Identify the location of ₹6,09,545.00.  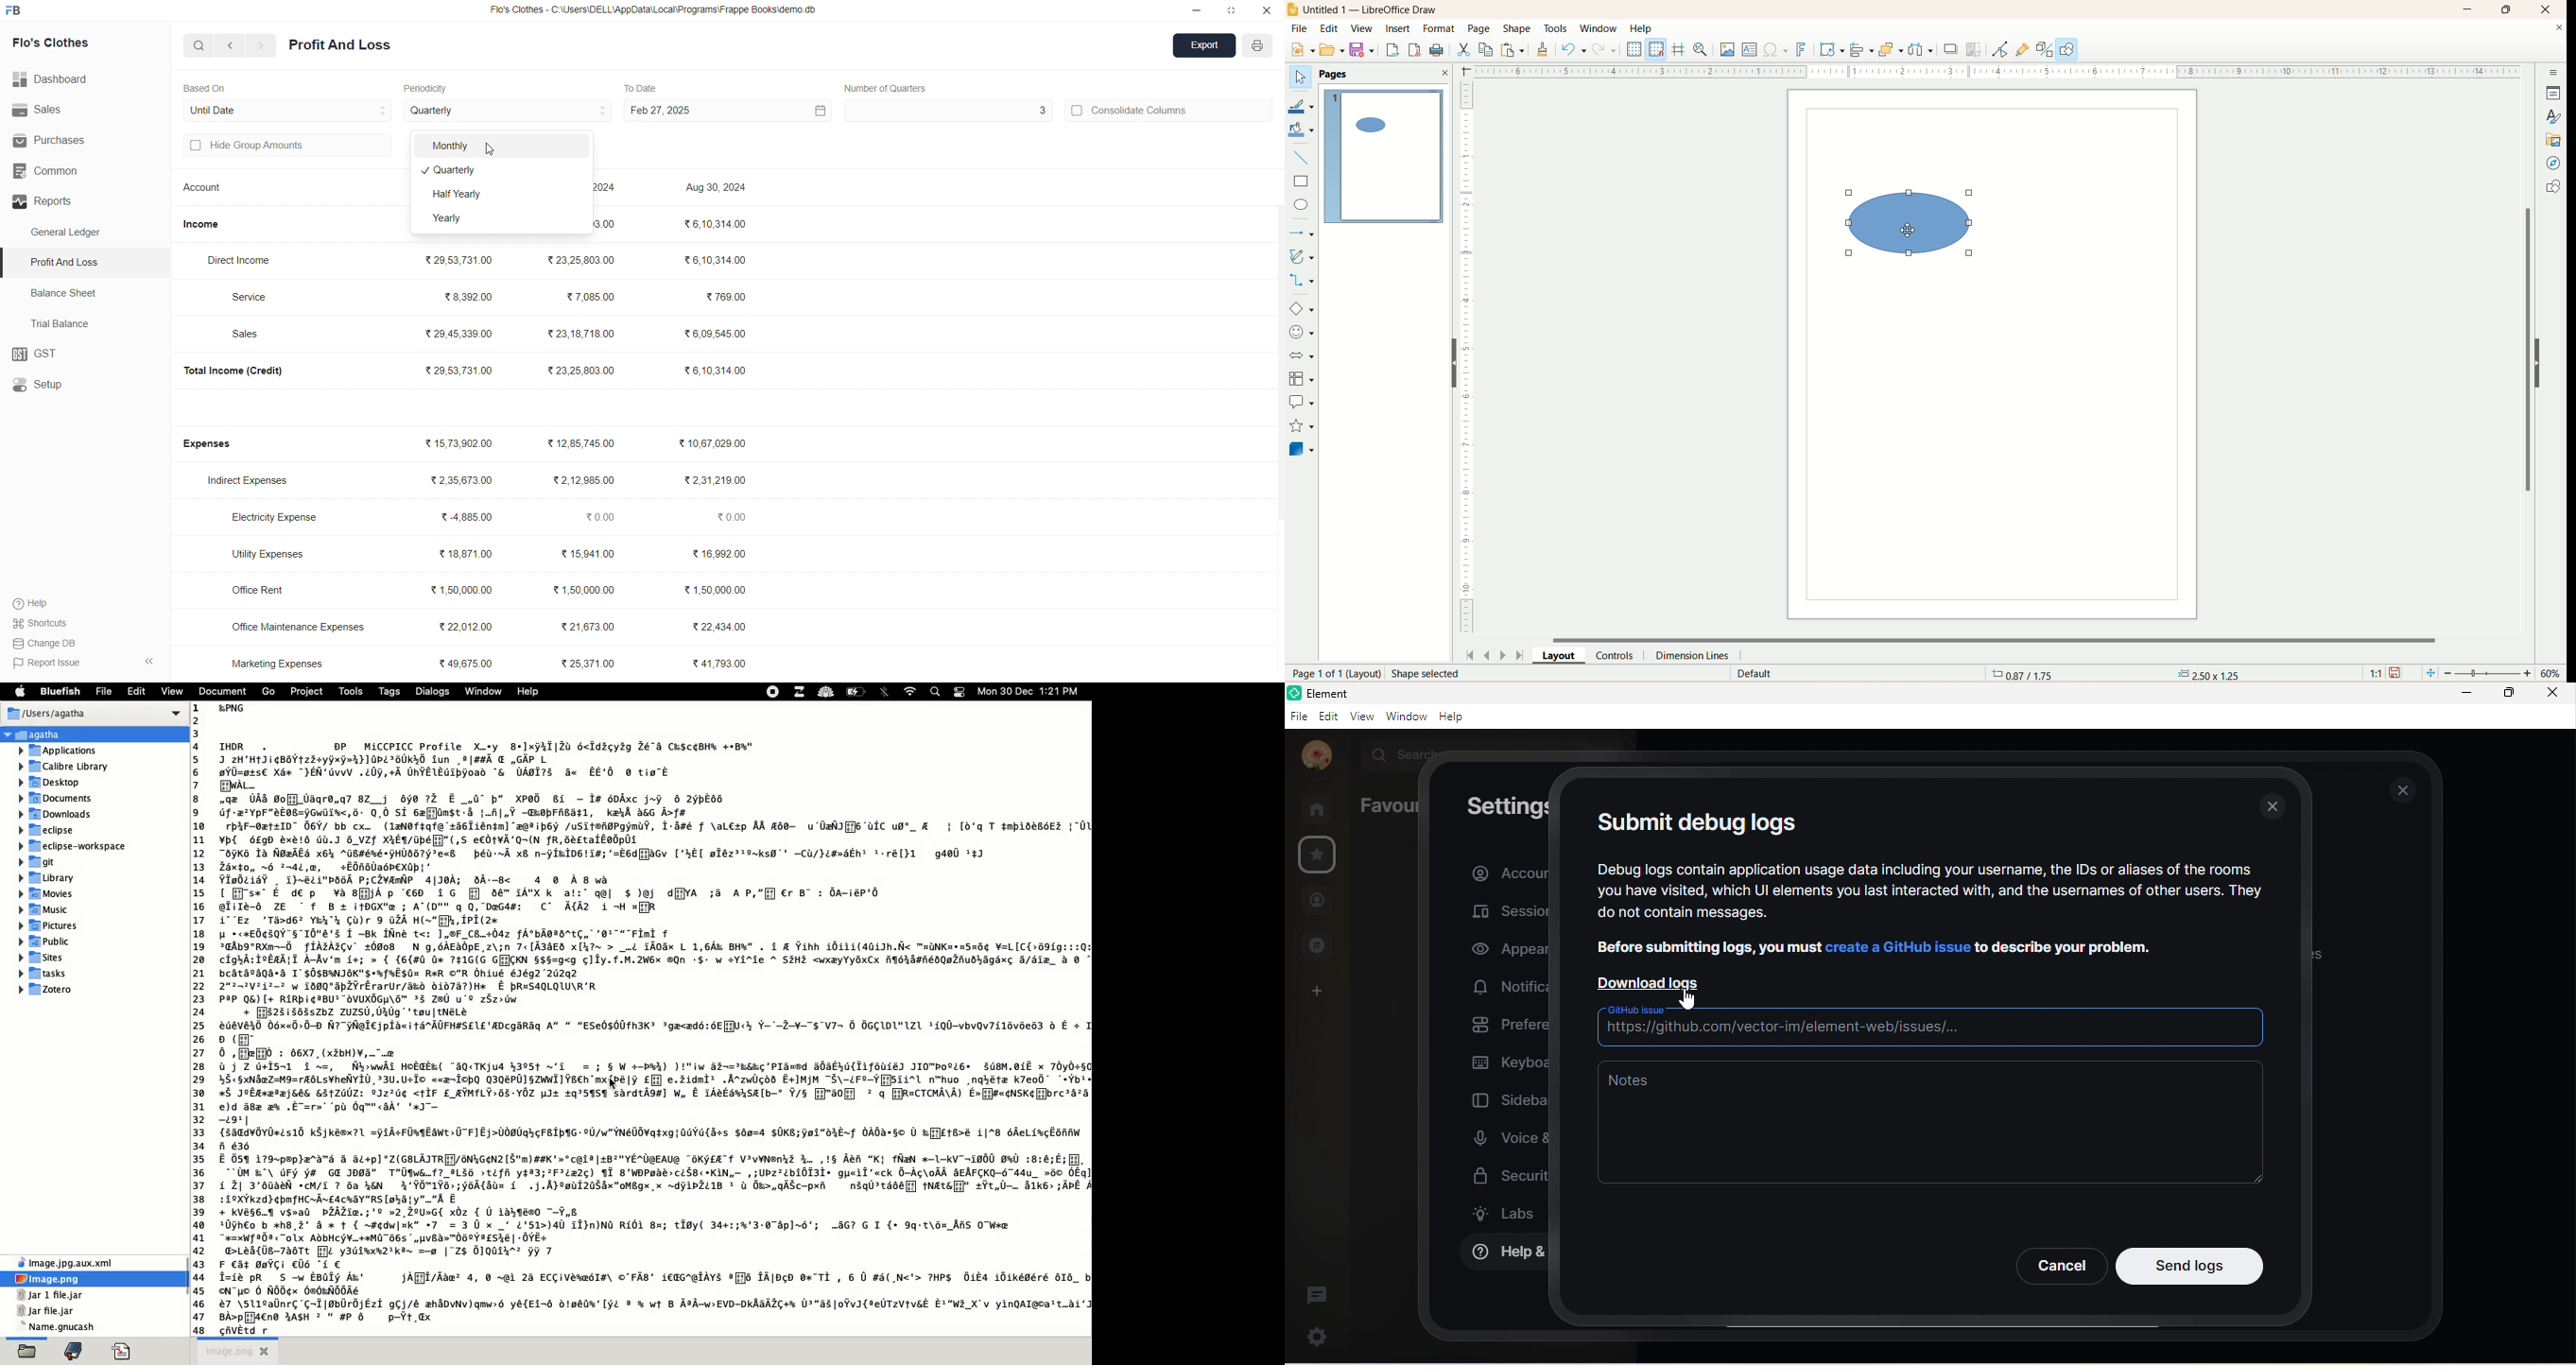
(718, 334).